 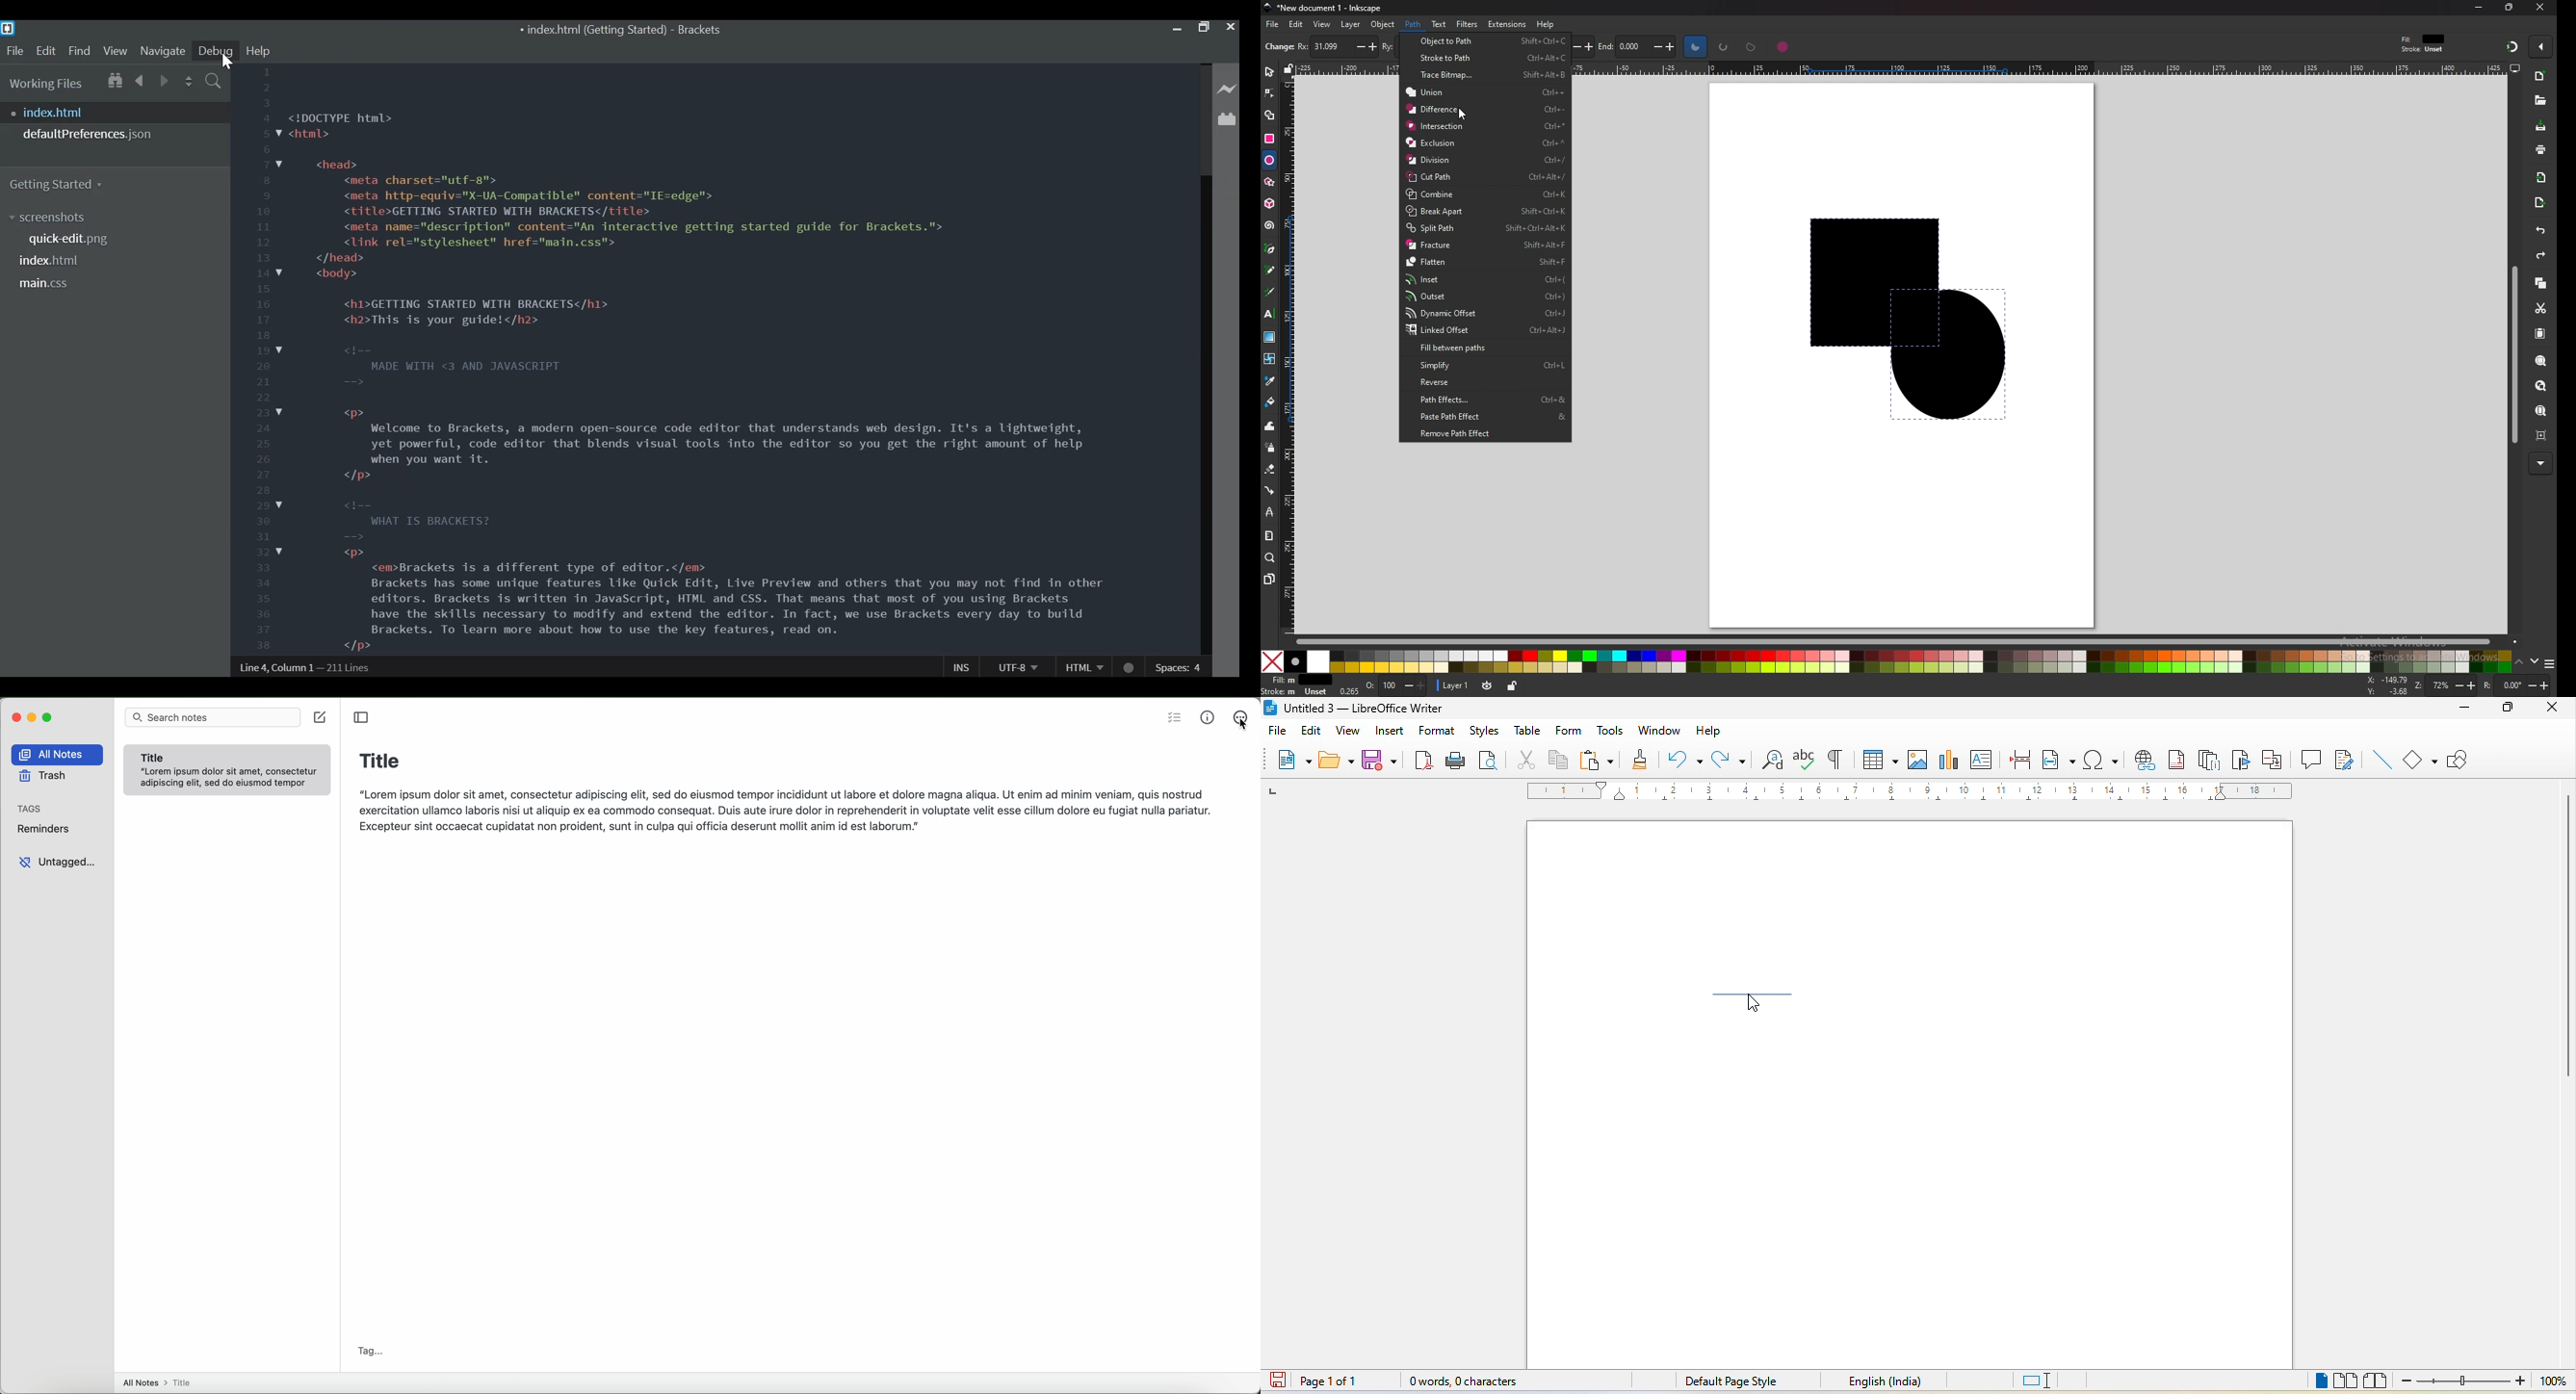 I want to click on minimize, so click(x=2481, y=7).